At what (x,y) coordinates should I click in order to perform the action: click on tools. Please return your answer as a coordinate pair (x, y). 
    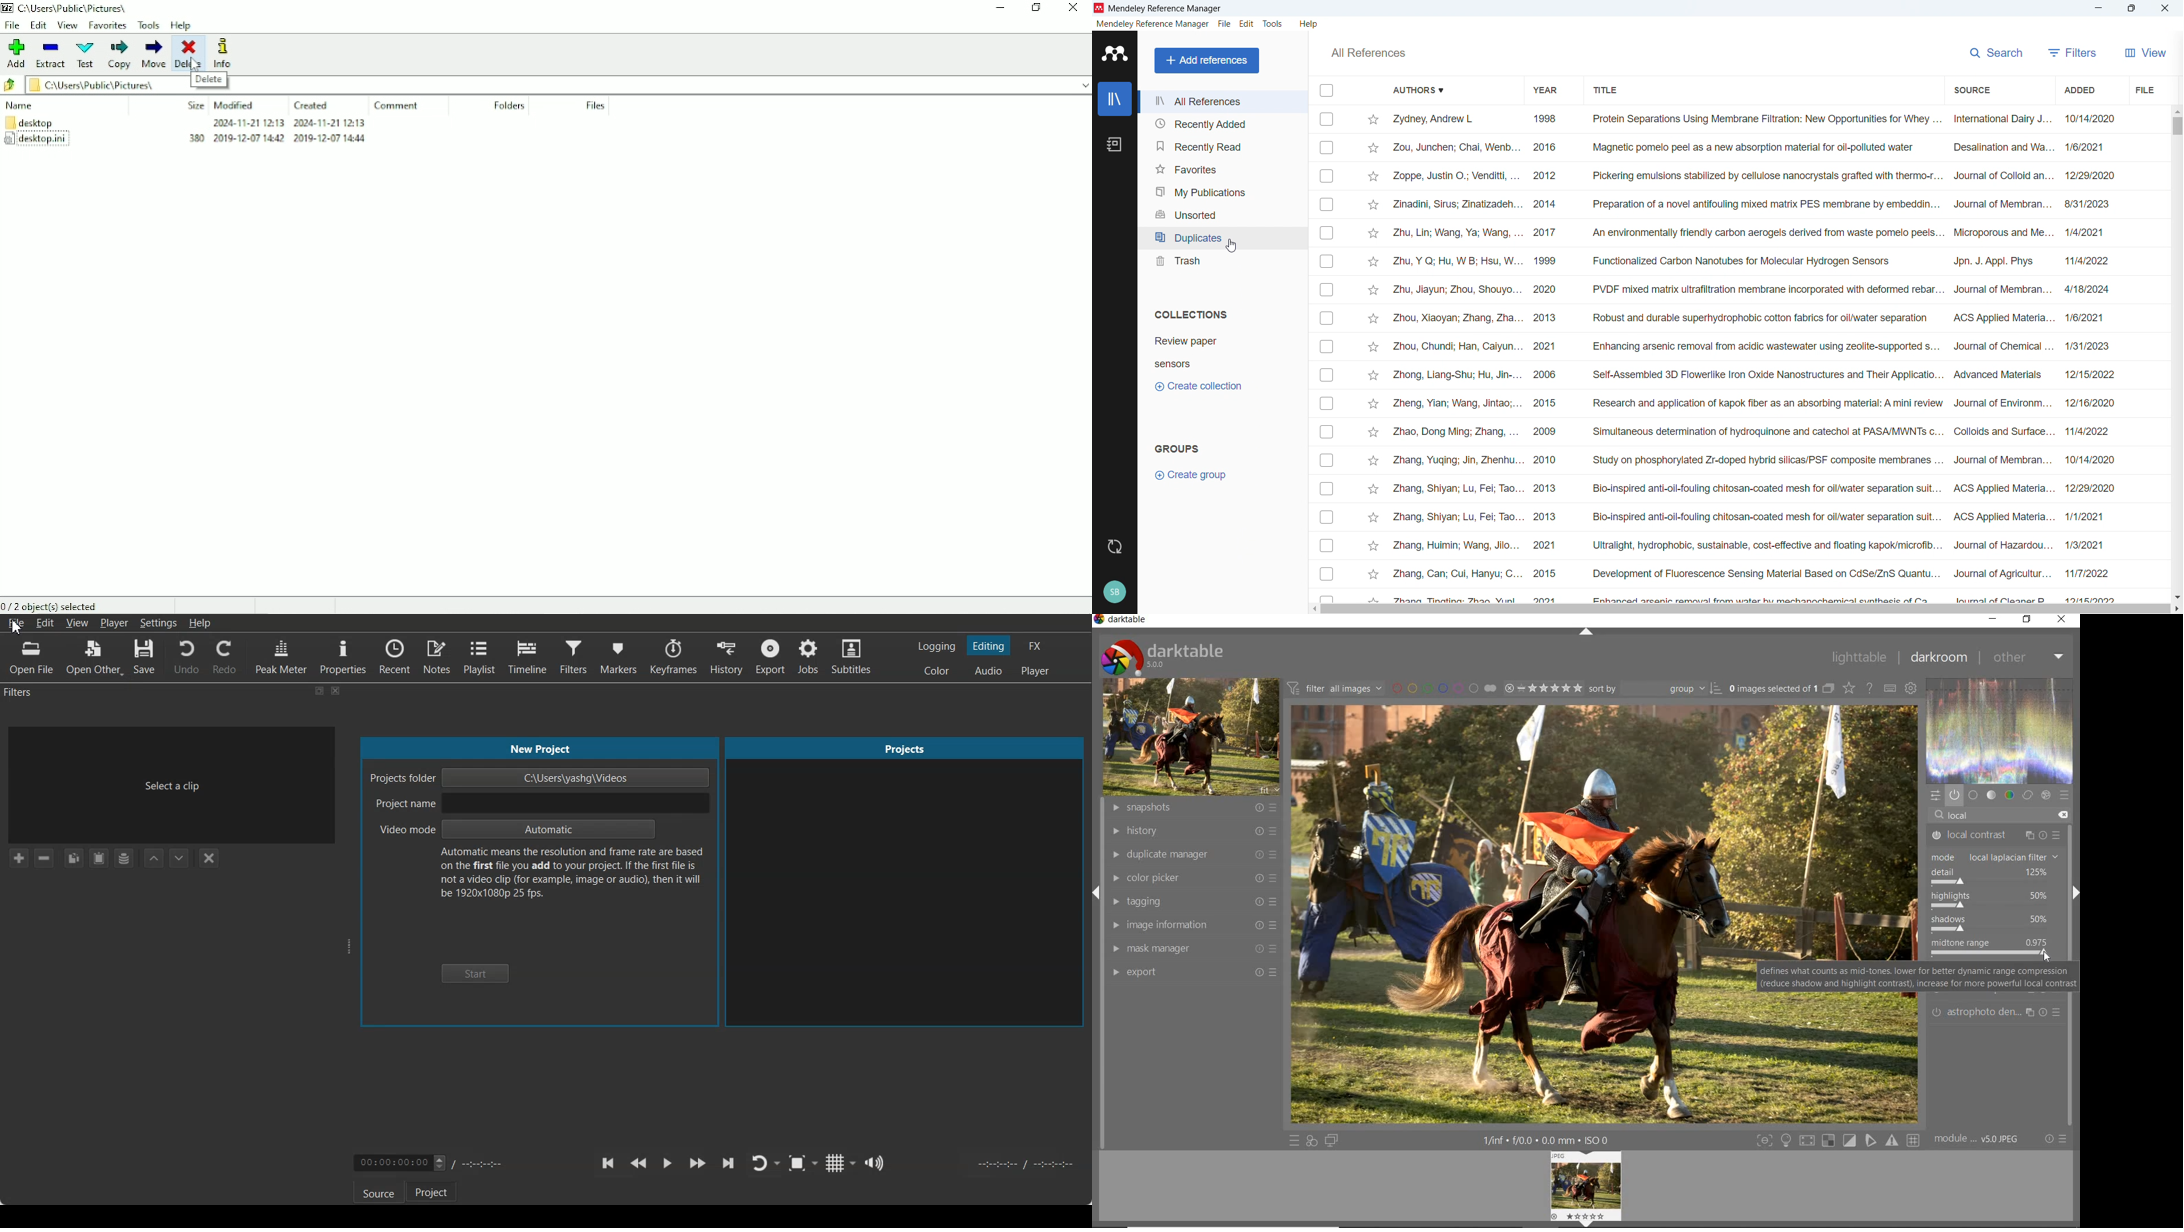
    Looking at the image, I should click on (1273, 24).